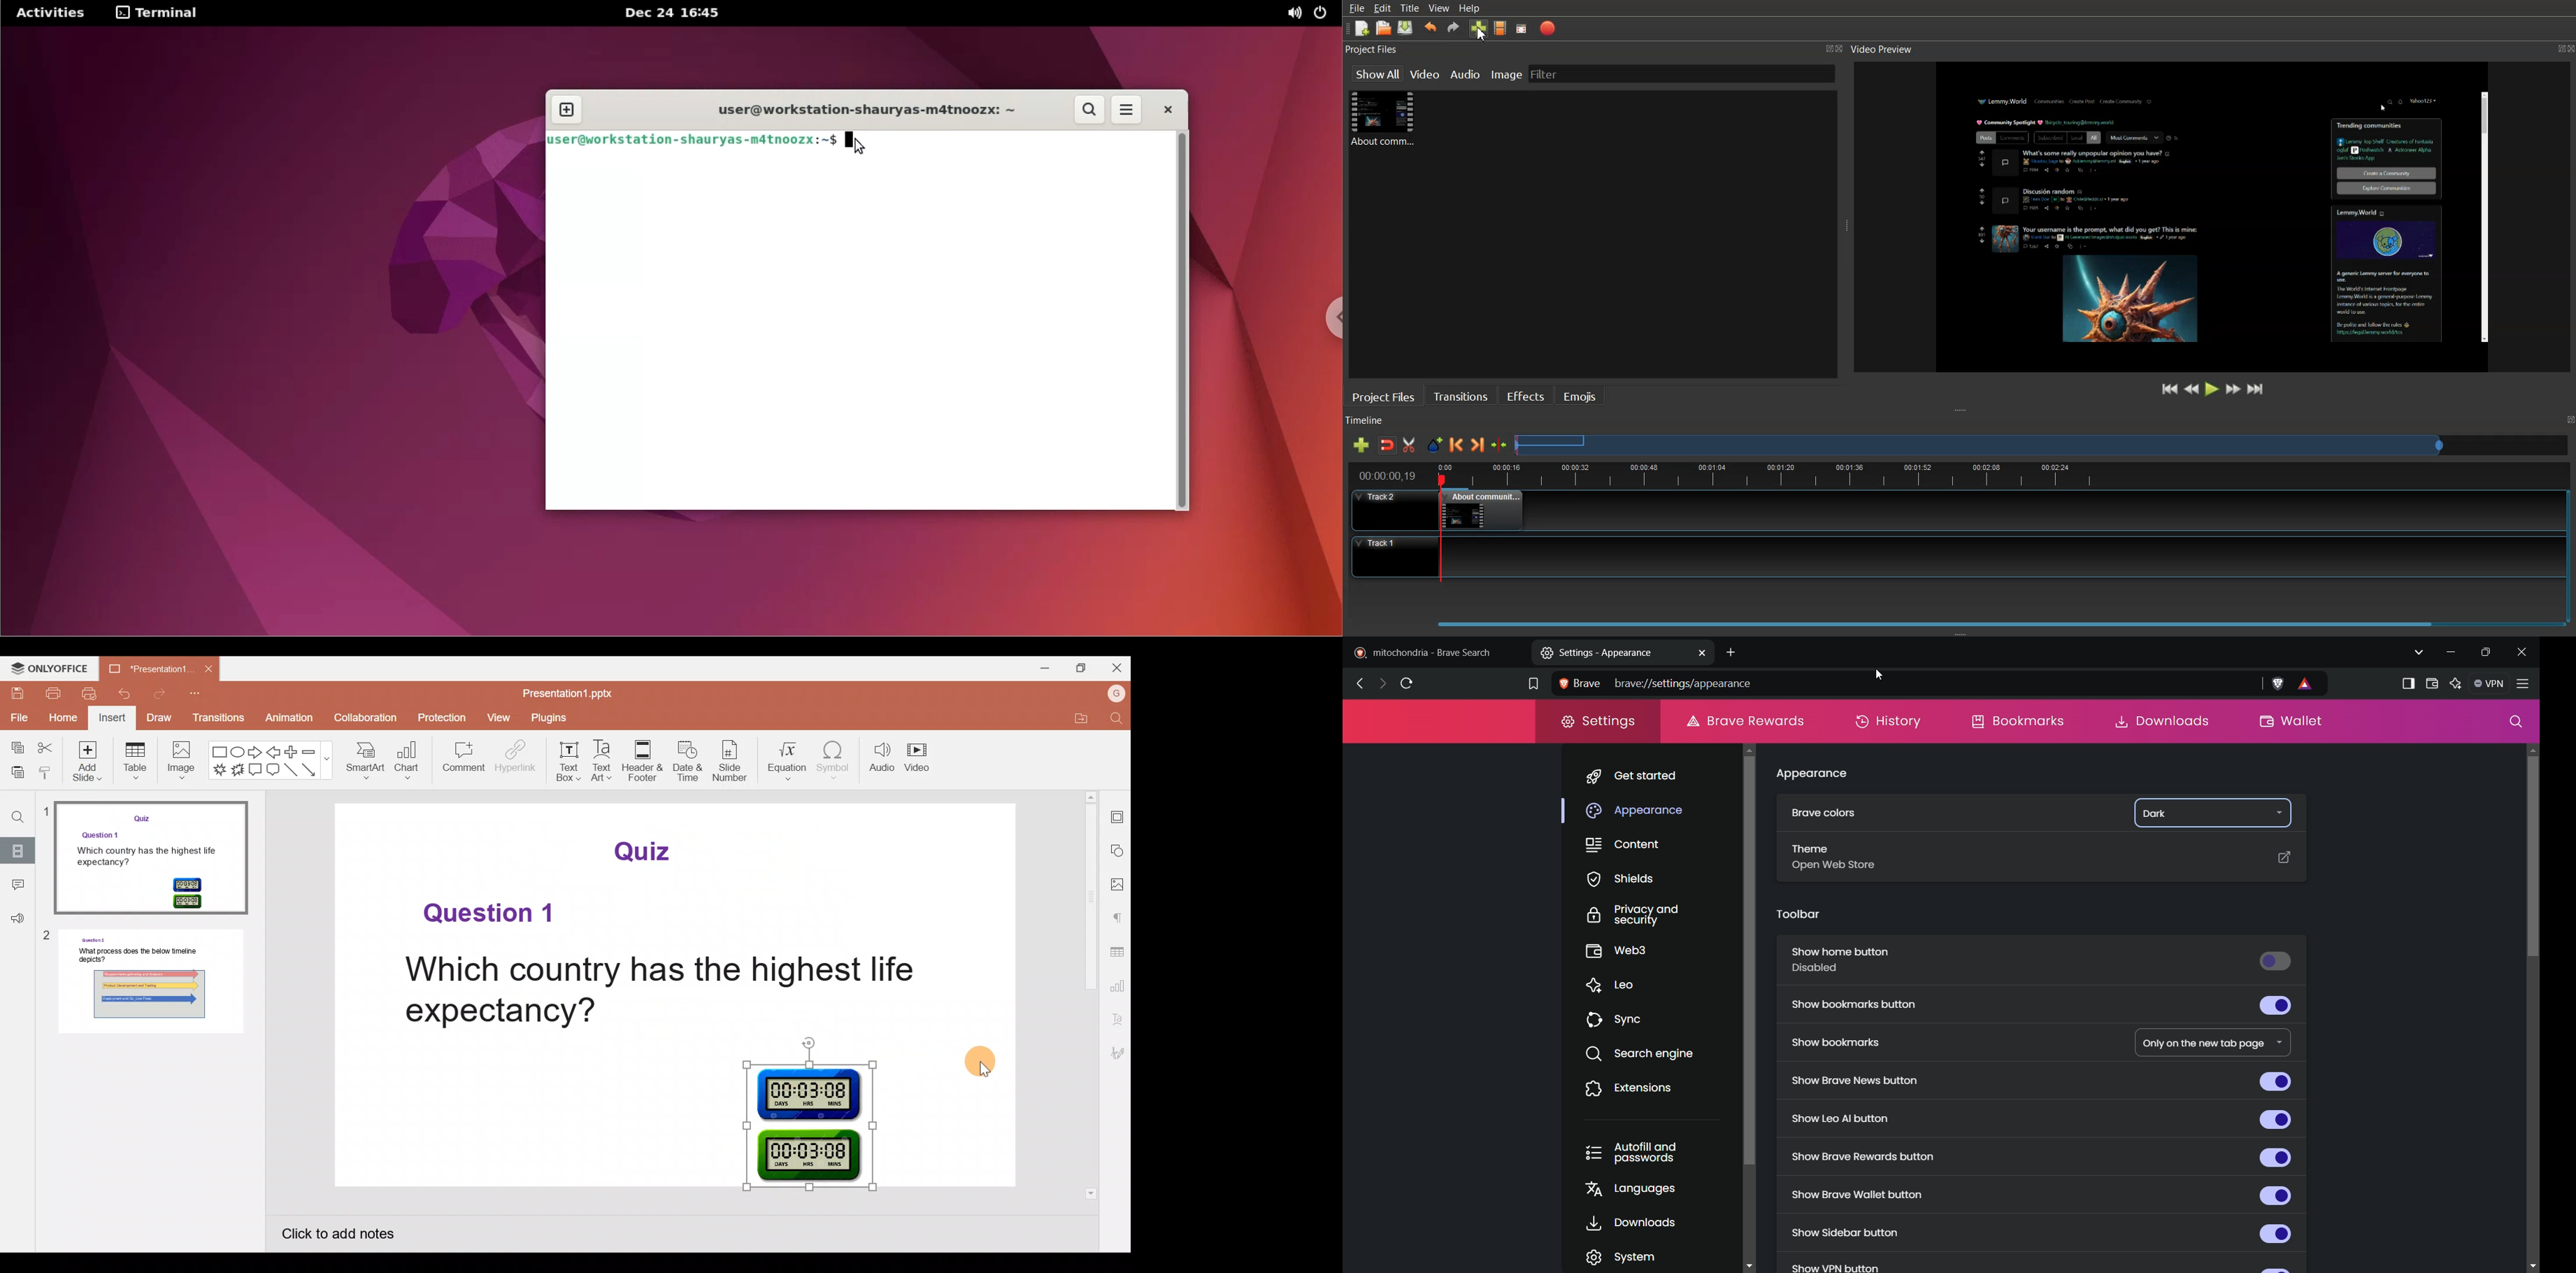 The height and width of the screenshot is (1288, 2576). What do you see at coordinates (2569, 550) in the screenshot?
I see `Vertical Scroll Bar` at bounding box center [2569, 550].